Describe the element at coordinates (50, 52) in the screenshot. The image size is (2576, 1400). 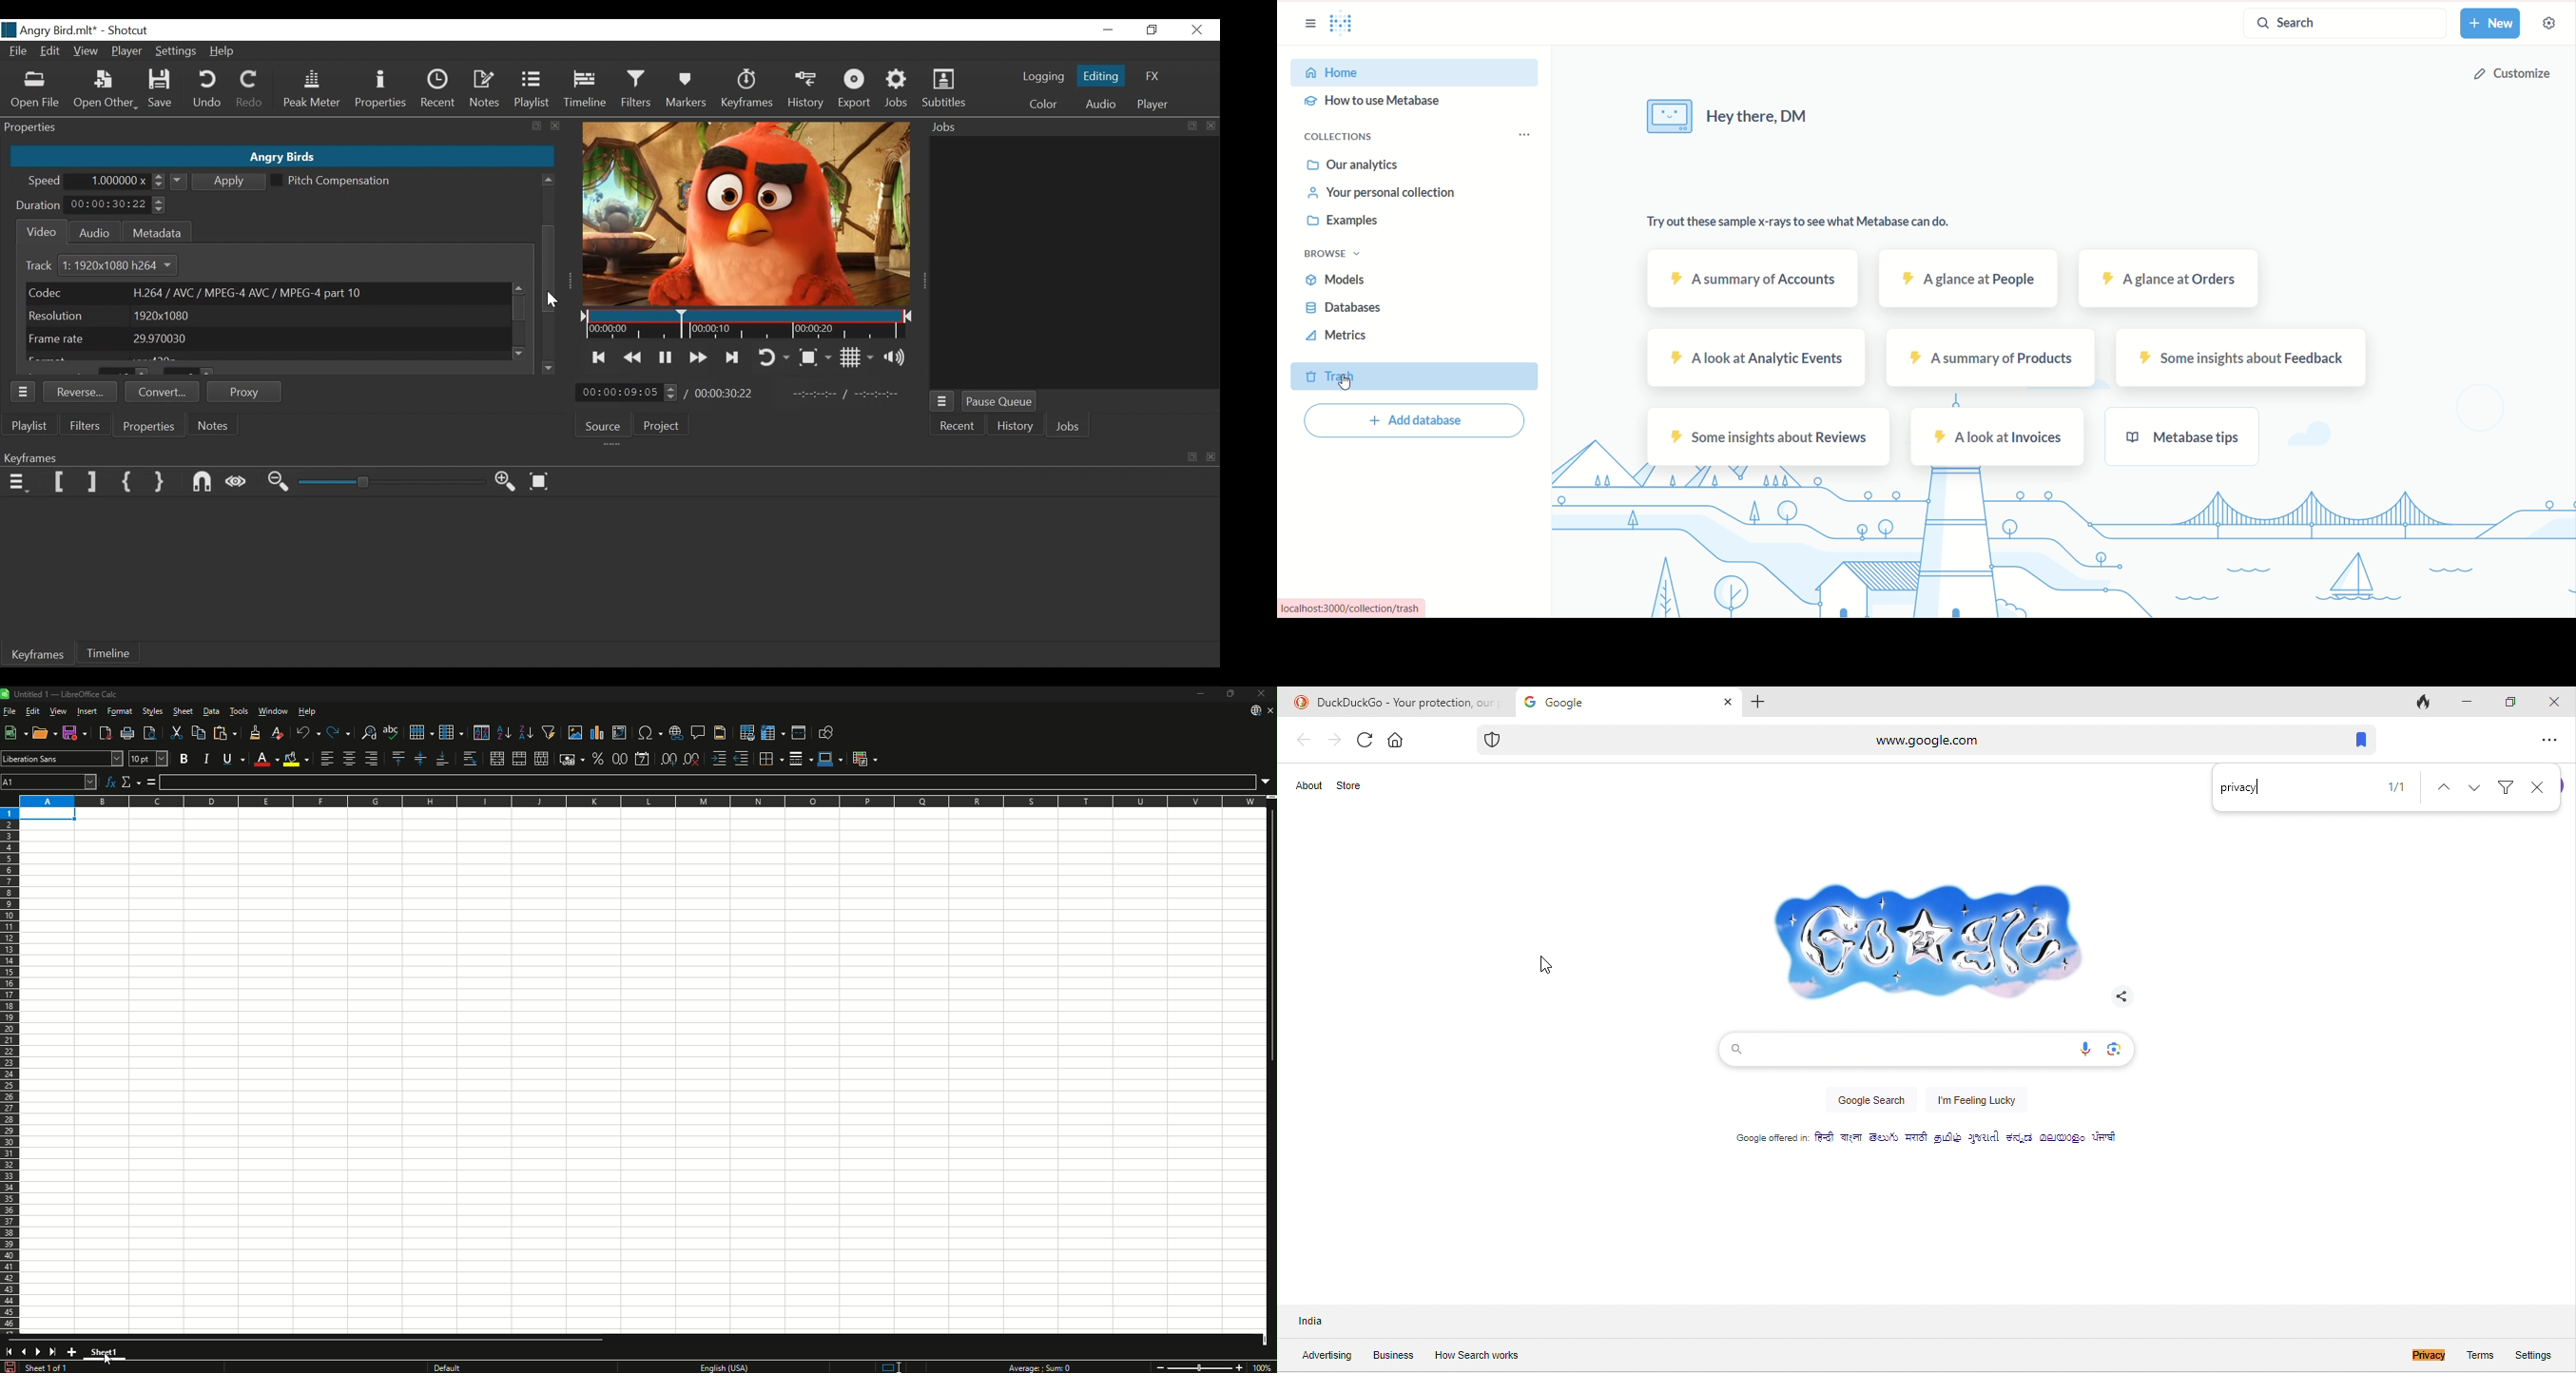
I see `Edit` at that location.